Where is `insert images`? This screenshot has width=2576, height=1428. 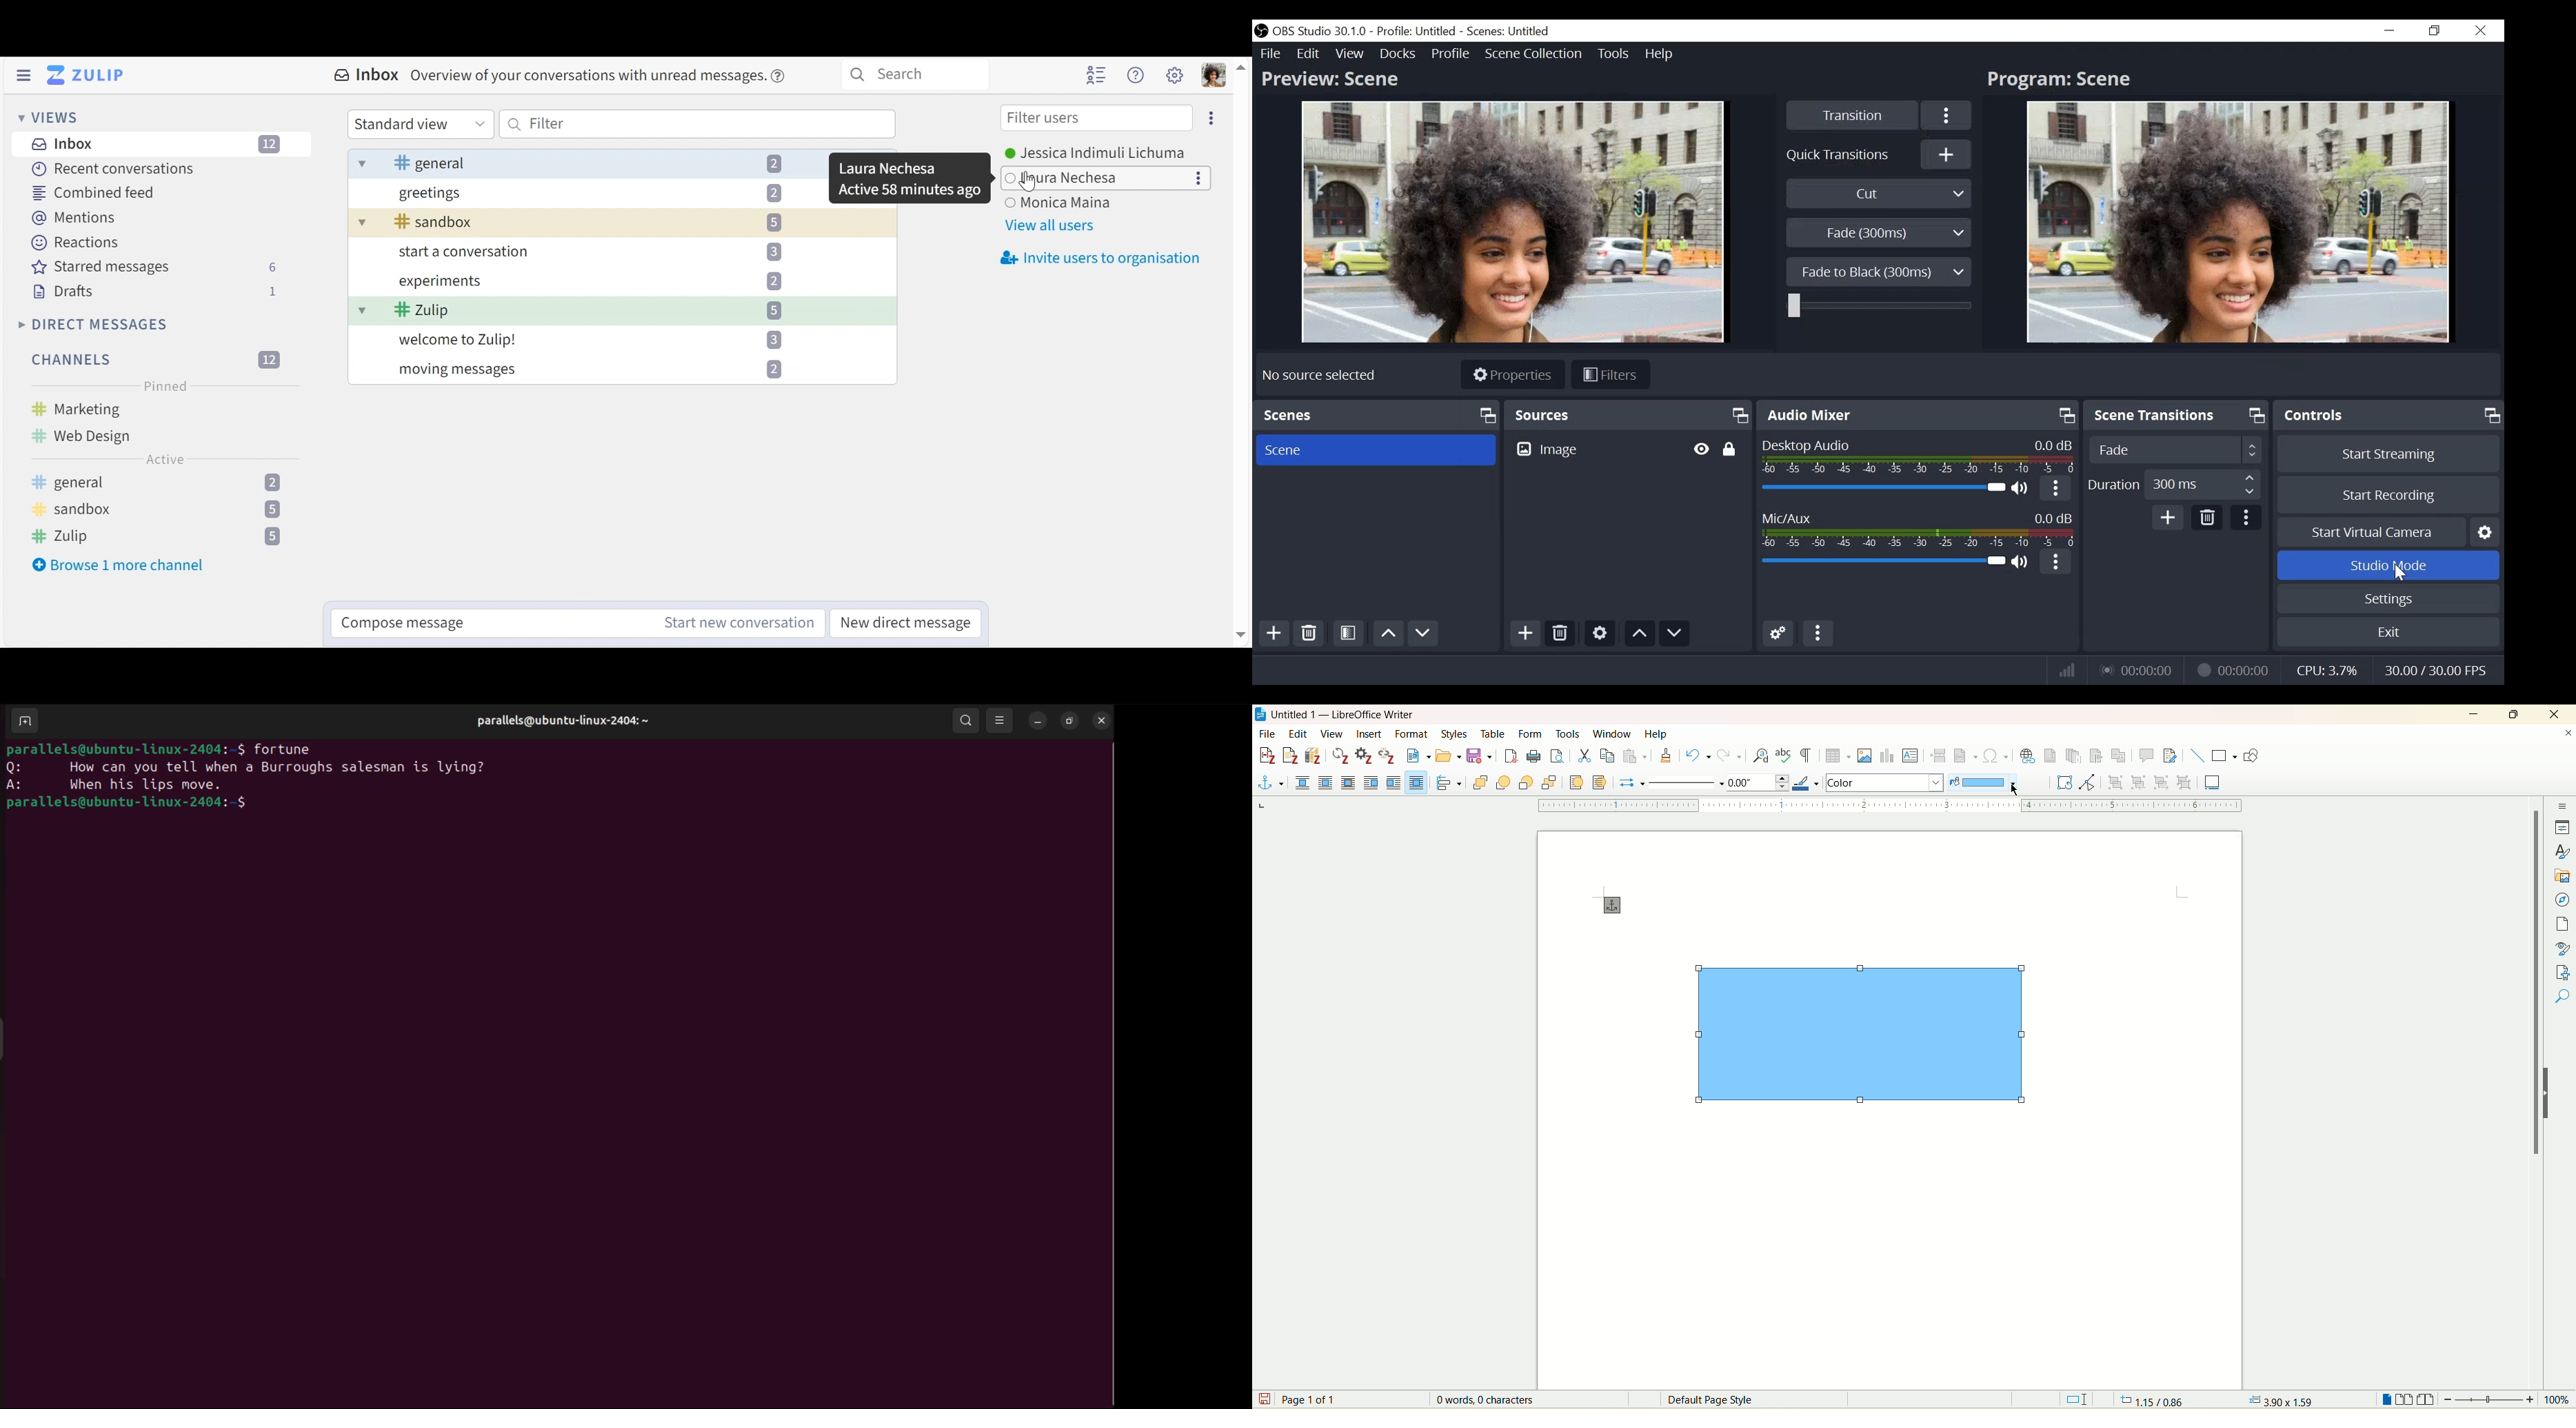 insert images is located at coordinates (1866, 756).